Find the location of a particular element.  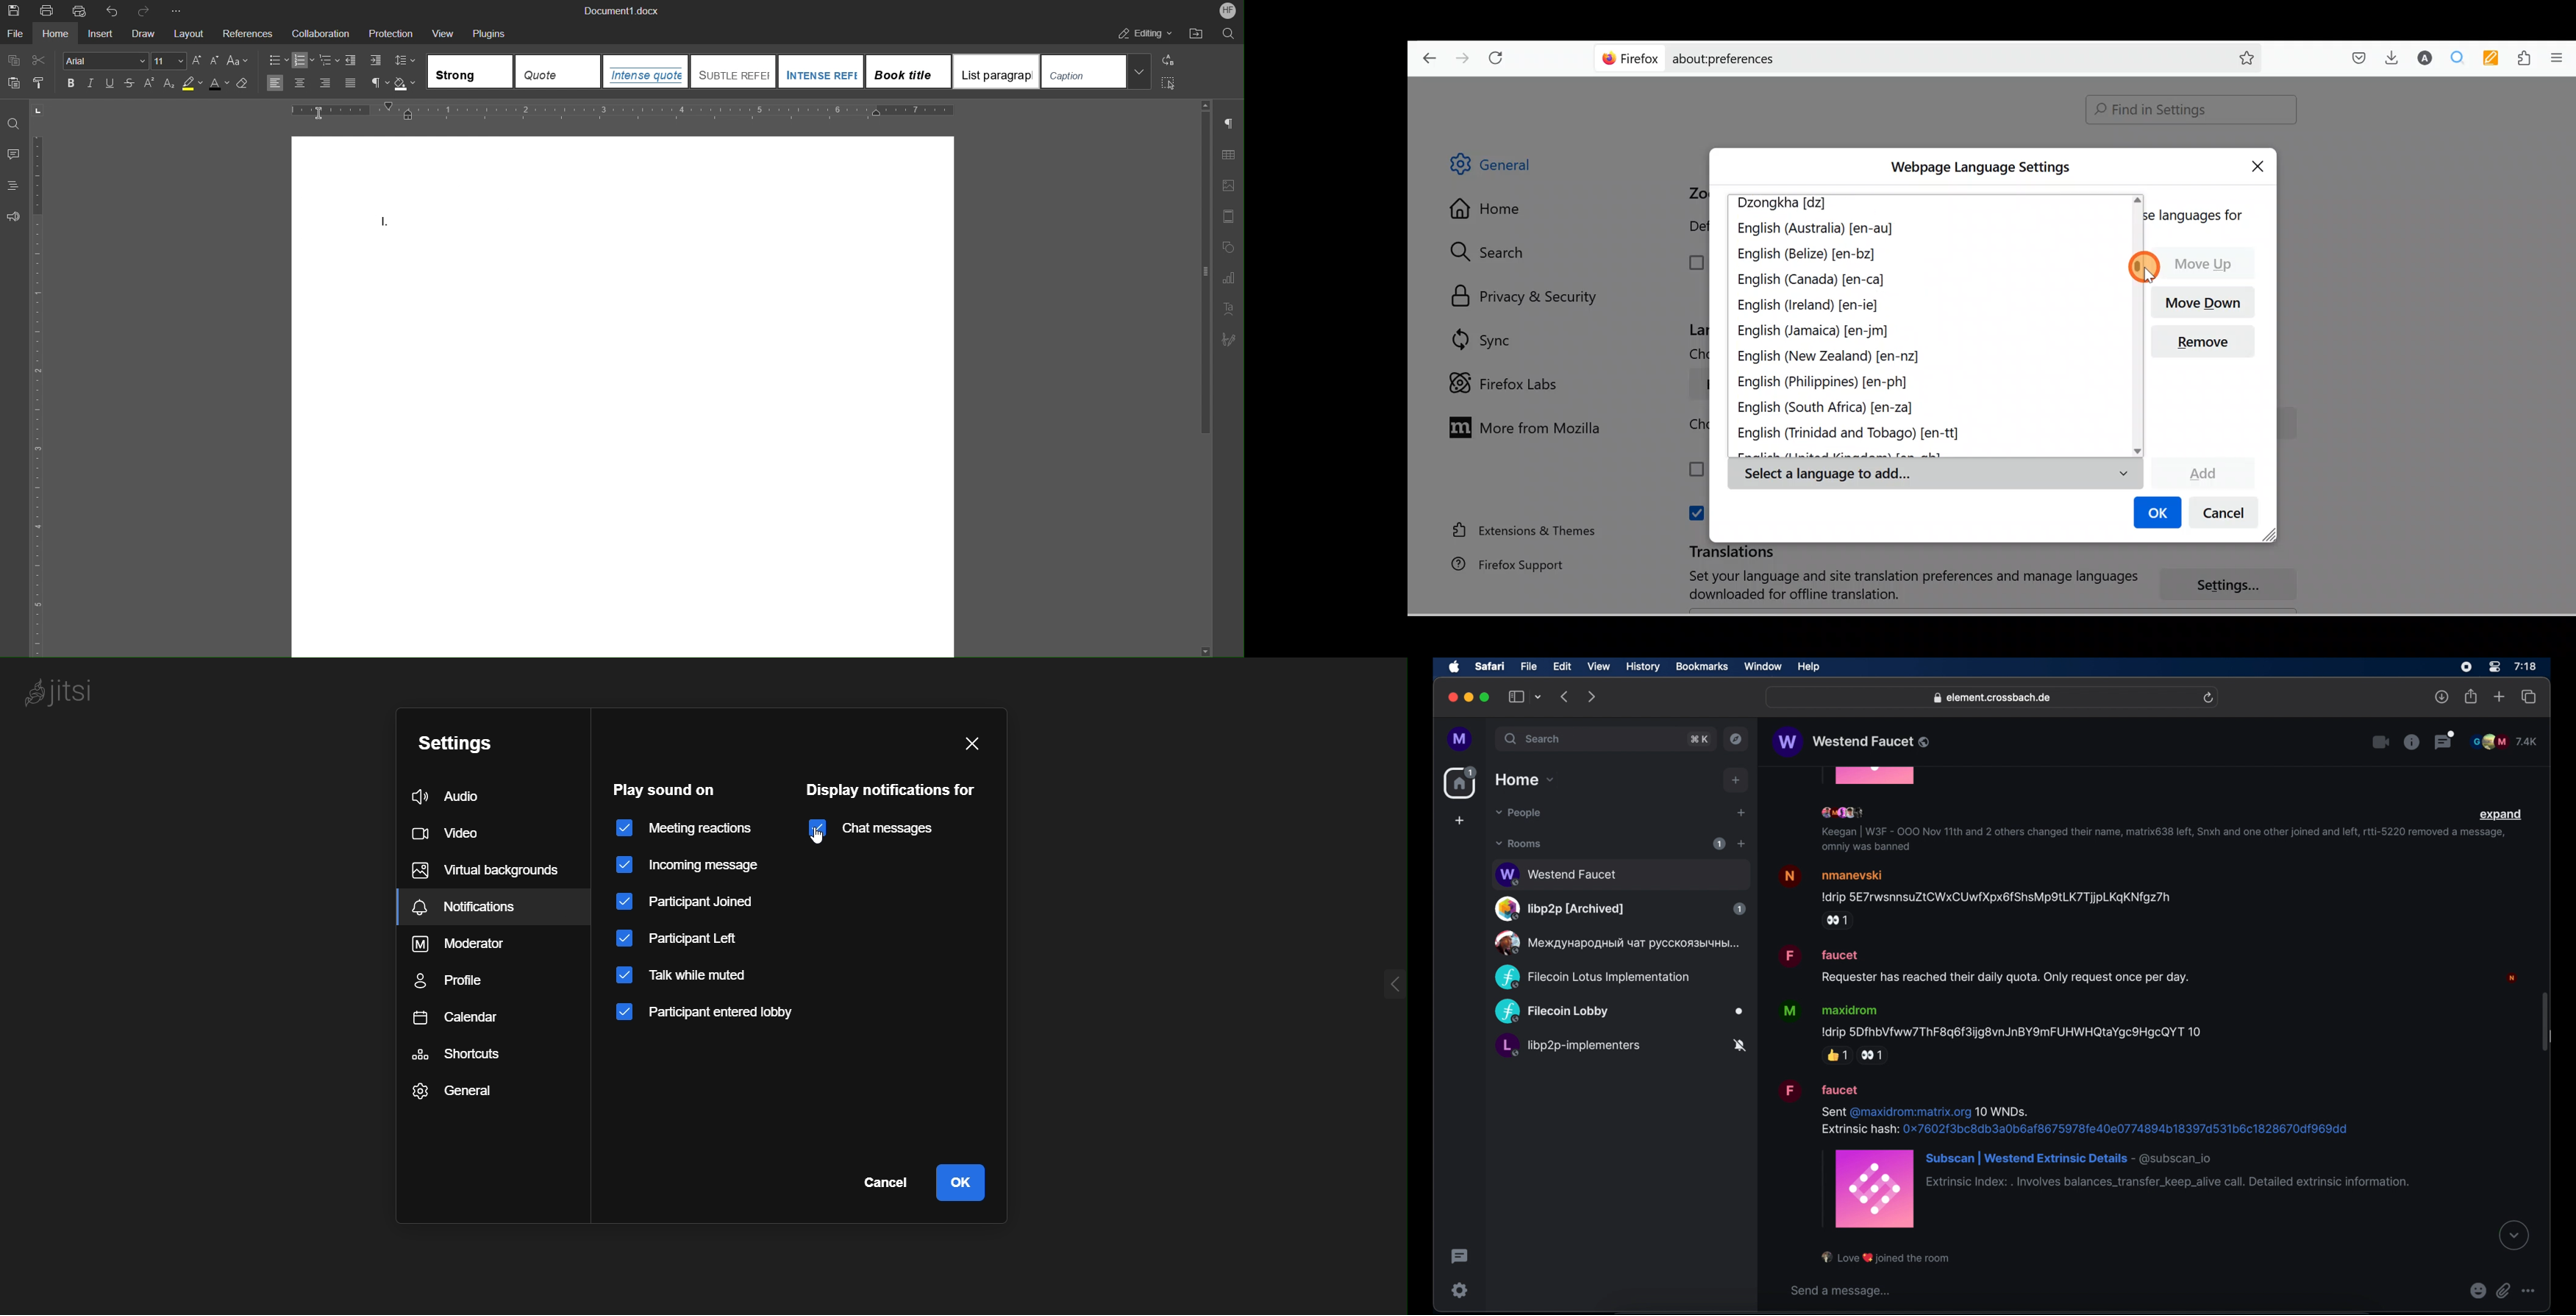

Cut is located at coordinates (39, 60).